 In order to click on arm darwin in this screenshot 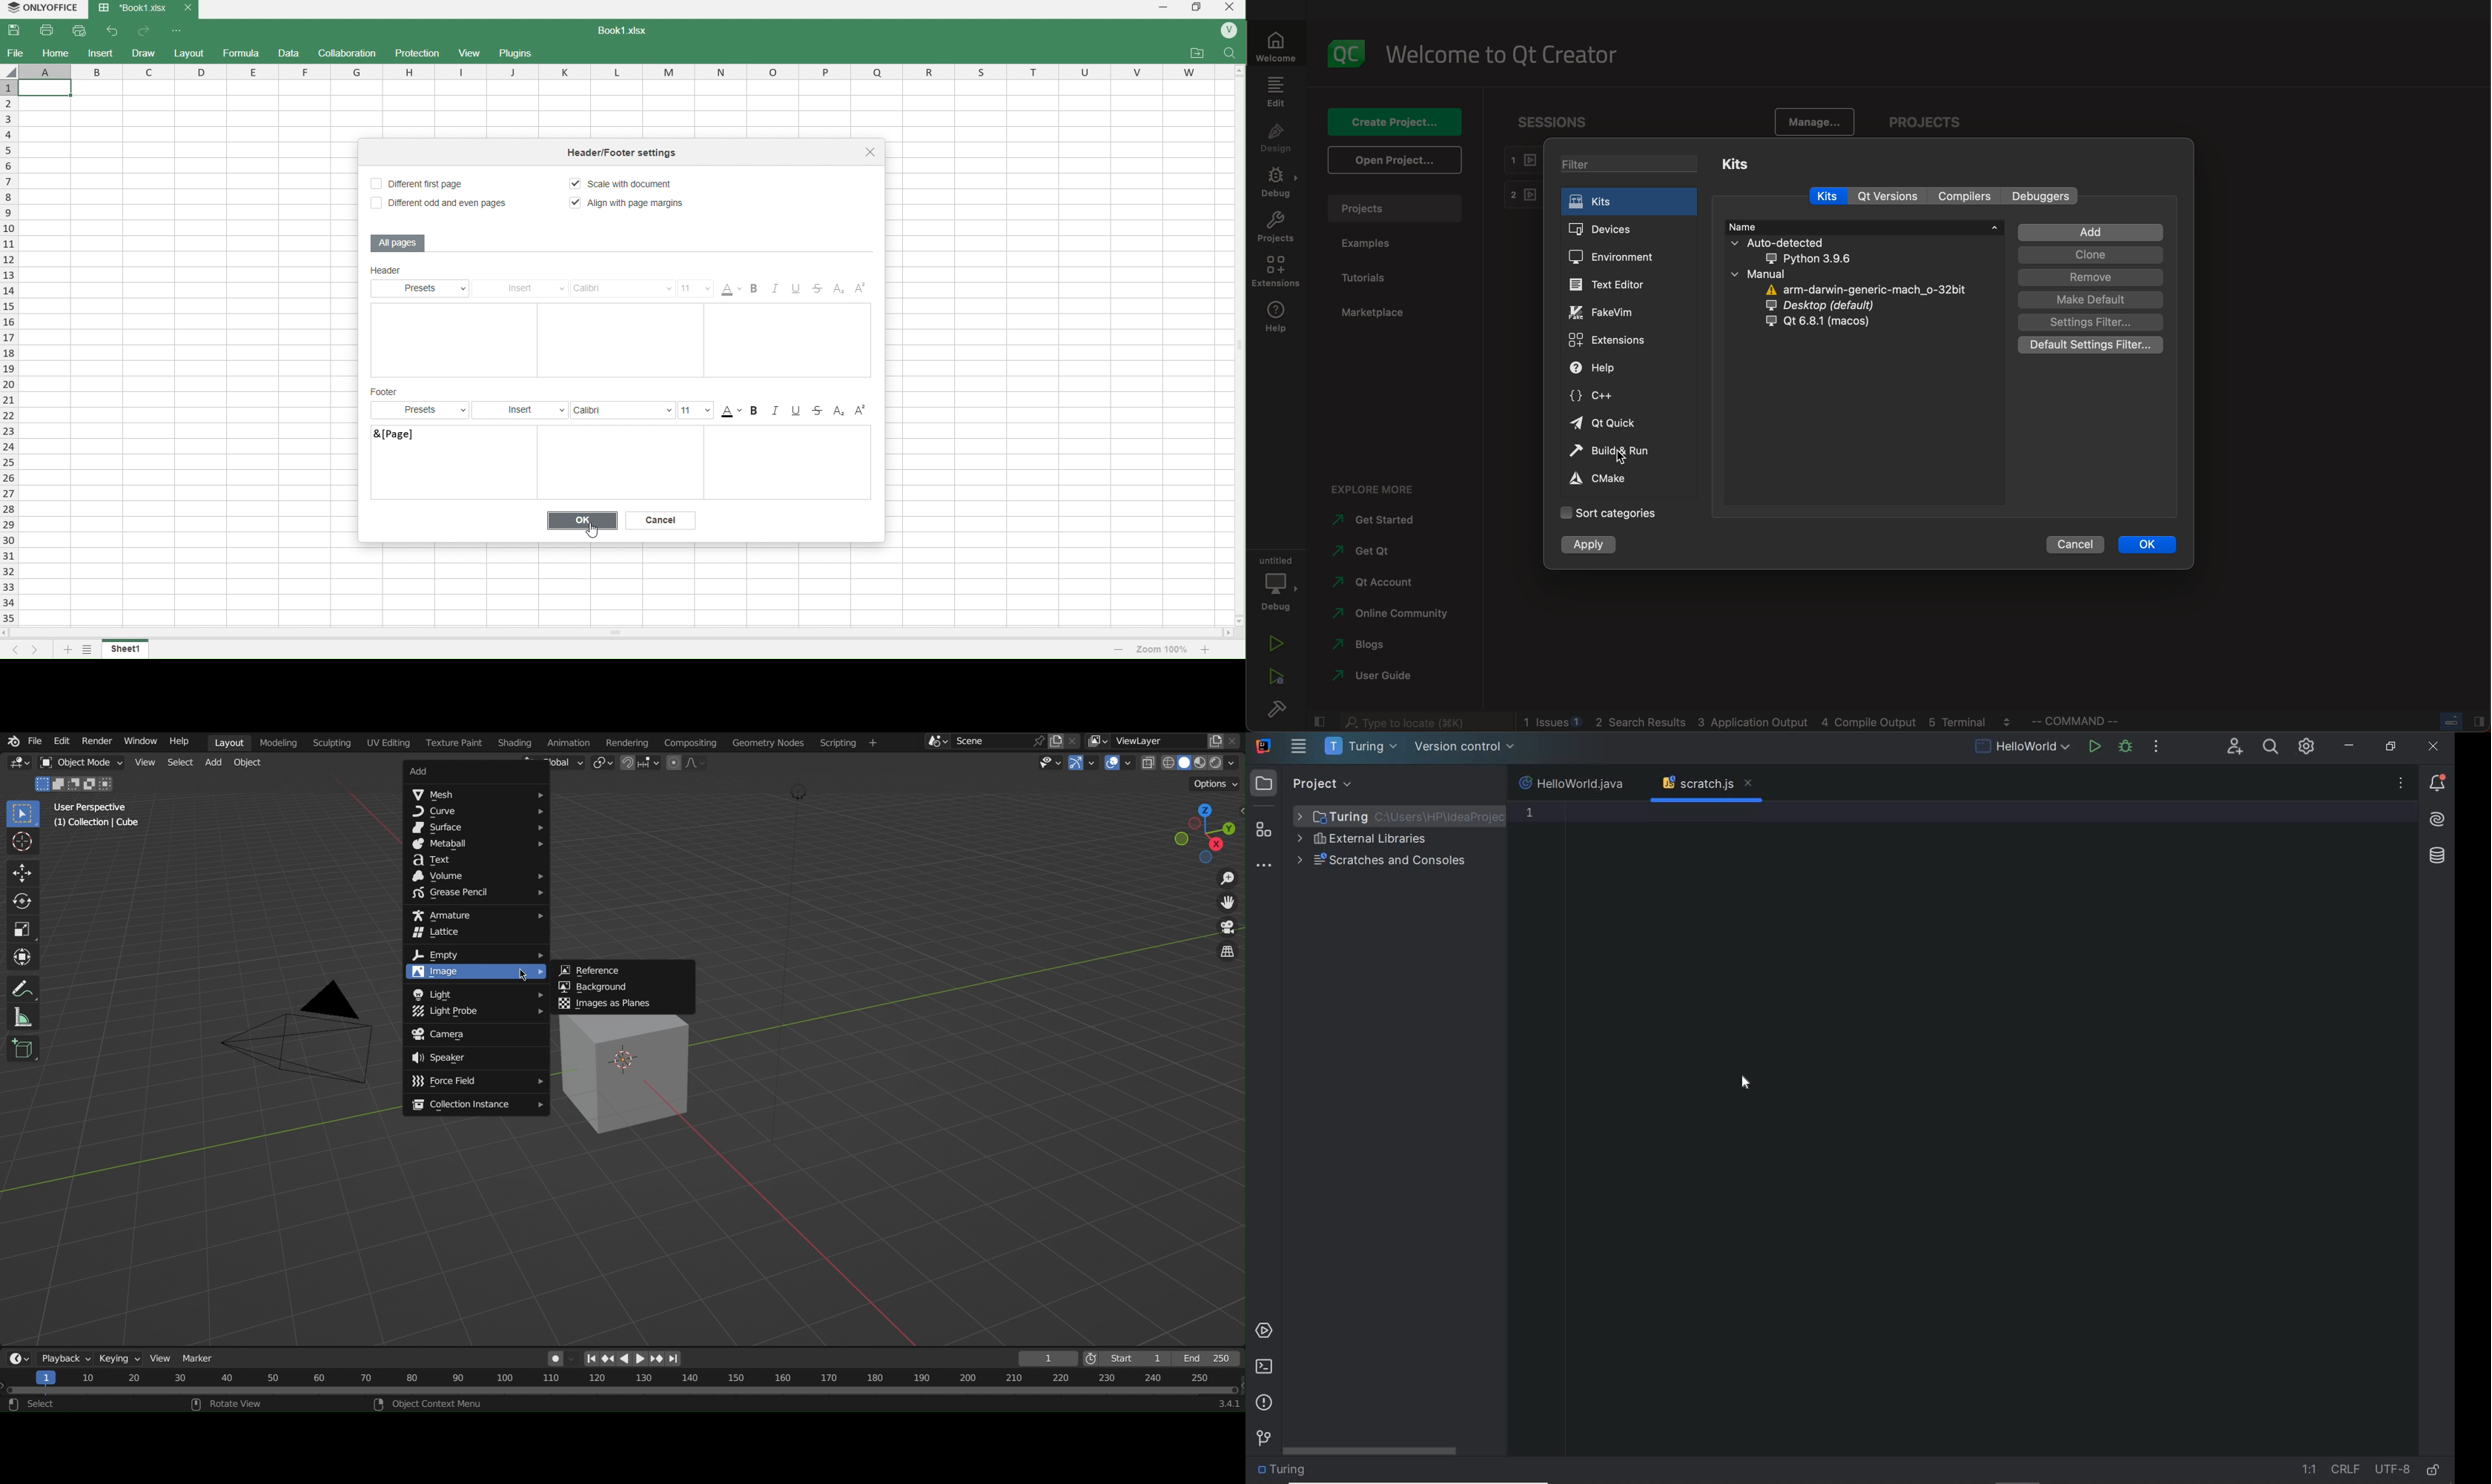, I will do `click(1866, 290)`.